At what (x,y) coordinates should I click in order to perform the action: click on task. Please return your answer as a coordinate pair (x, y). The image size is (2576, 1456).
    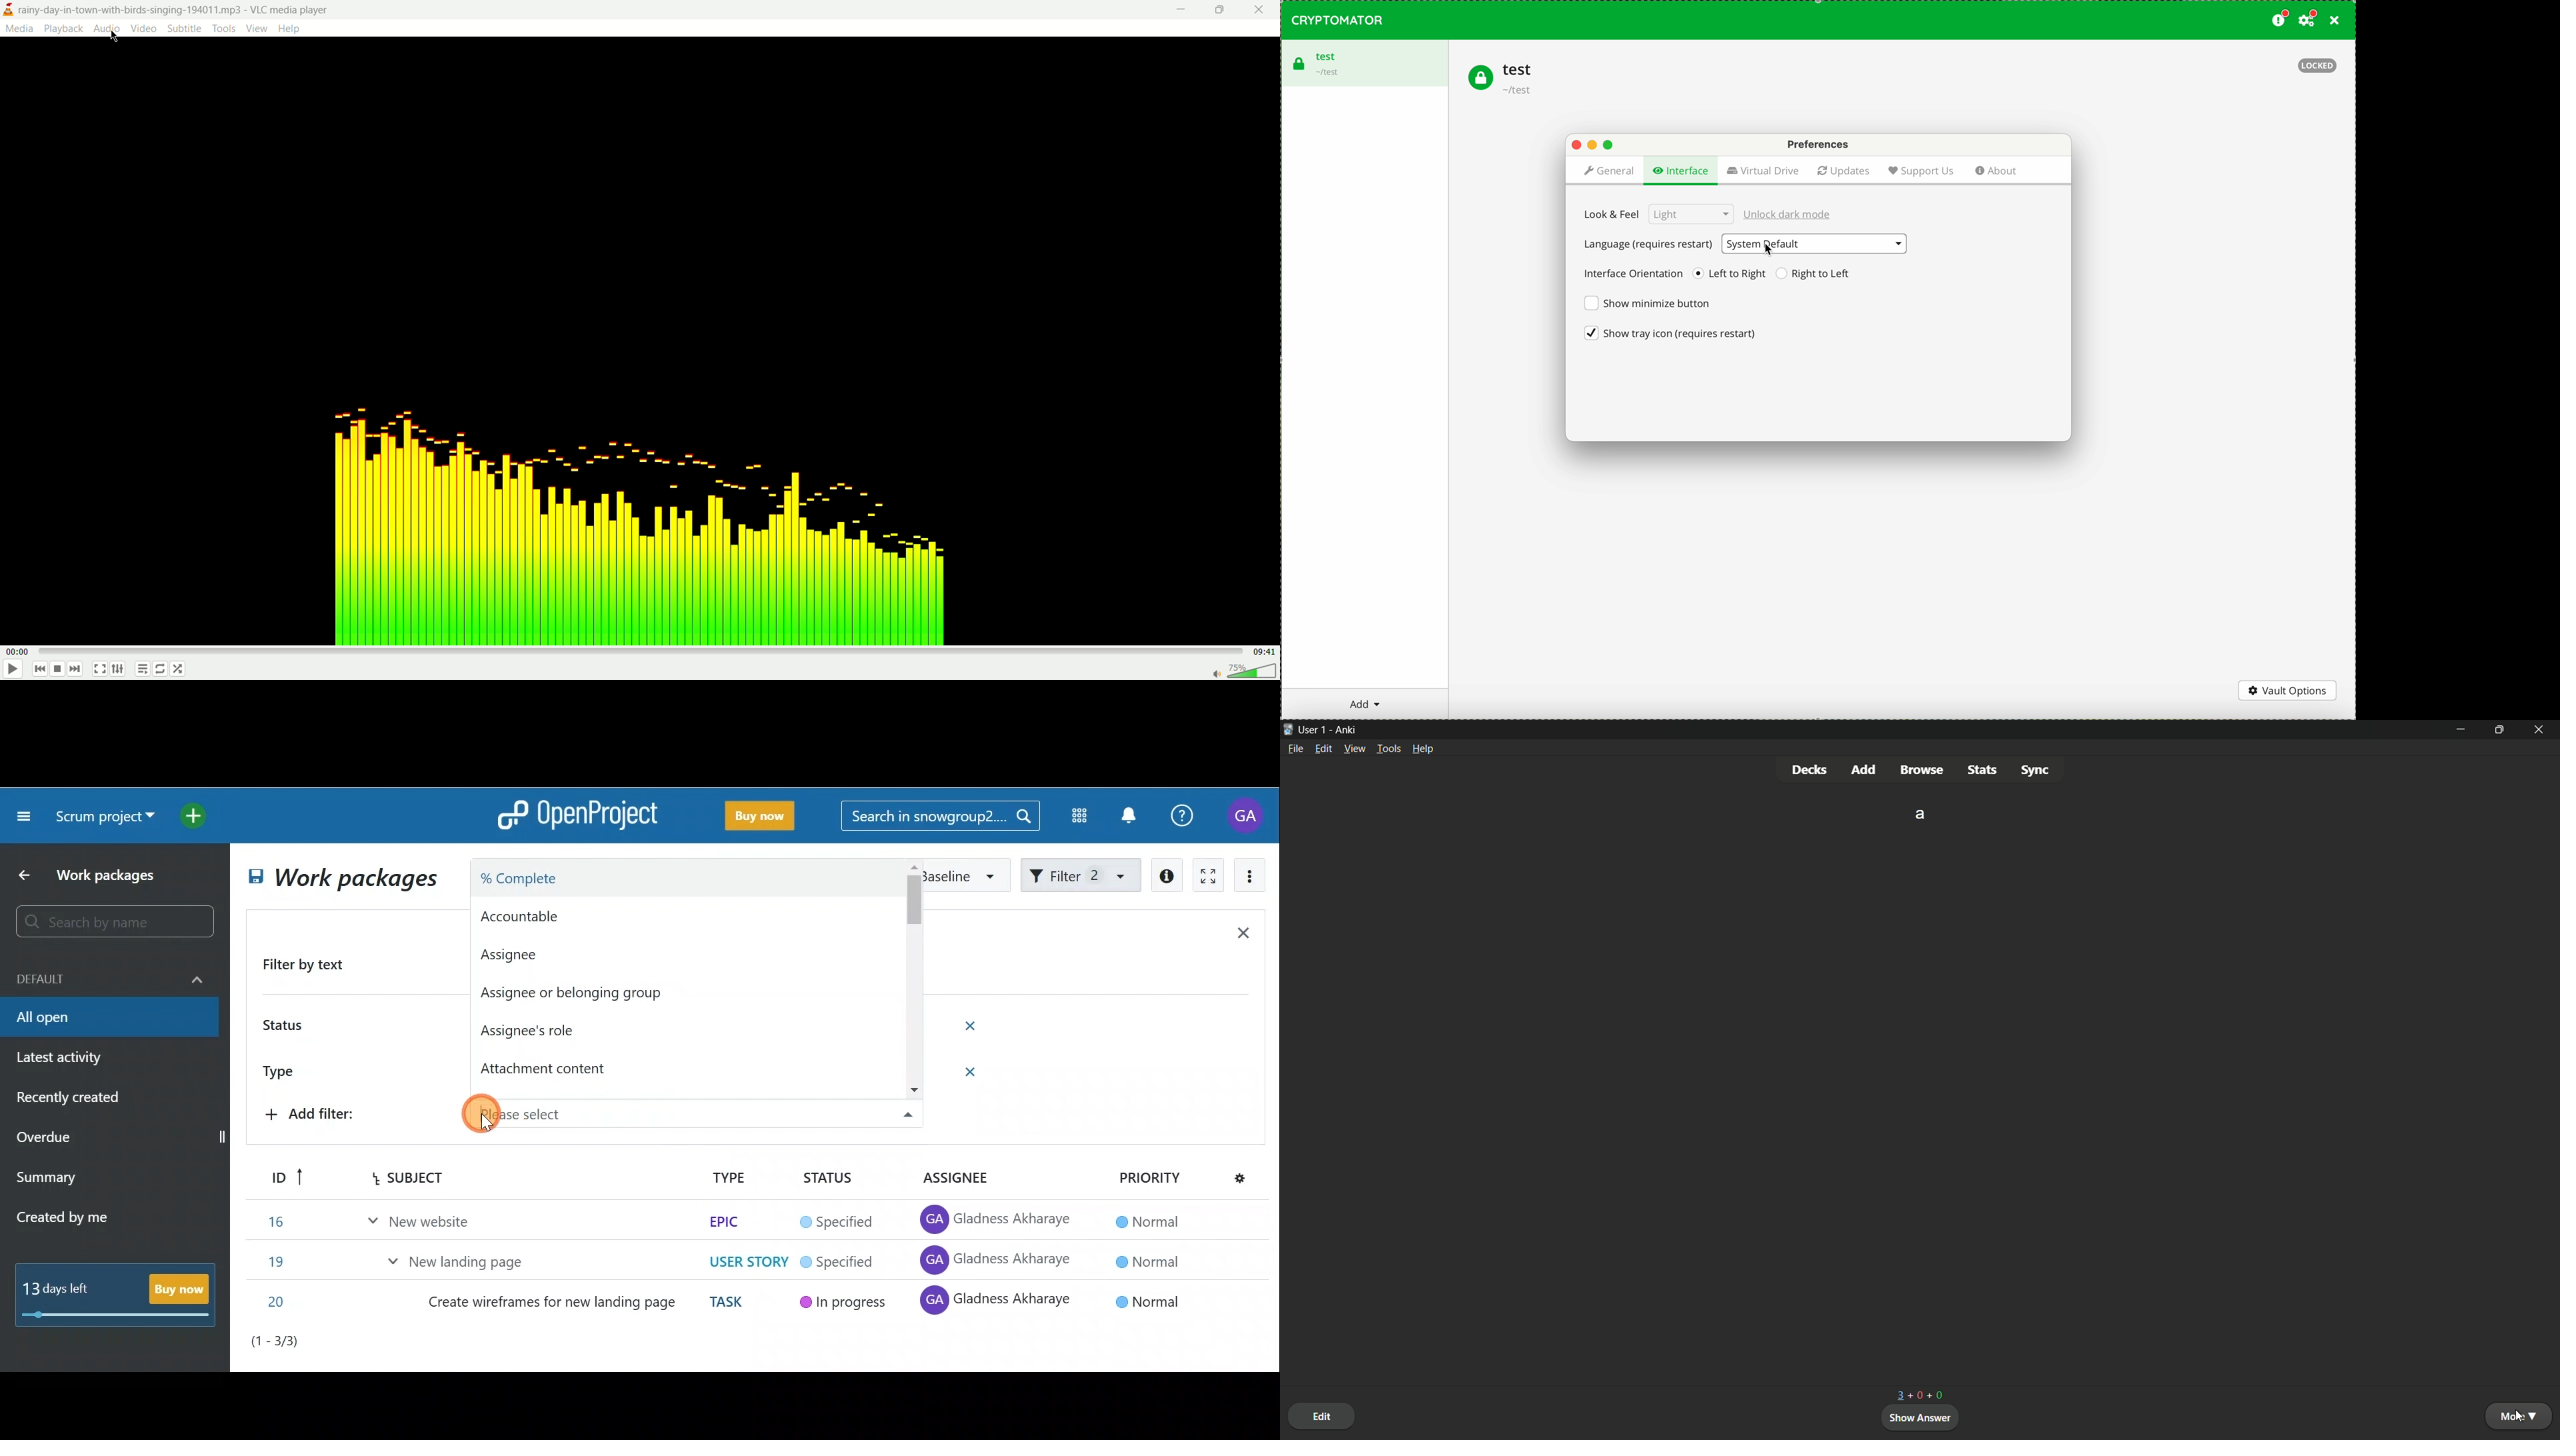
    Looking at the image, I should click on (730, 1302).